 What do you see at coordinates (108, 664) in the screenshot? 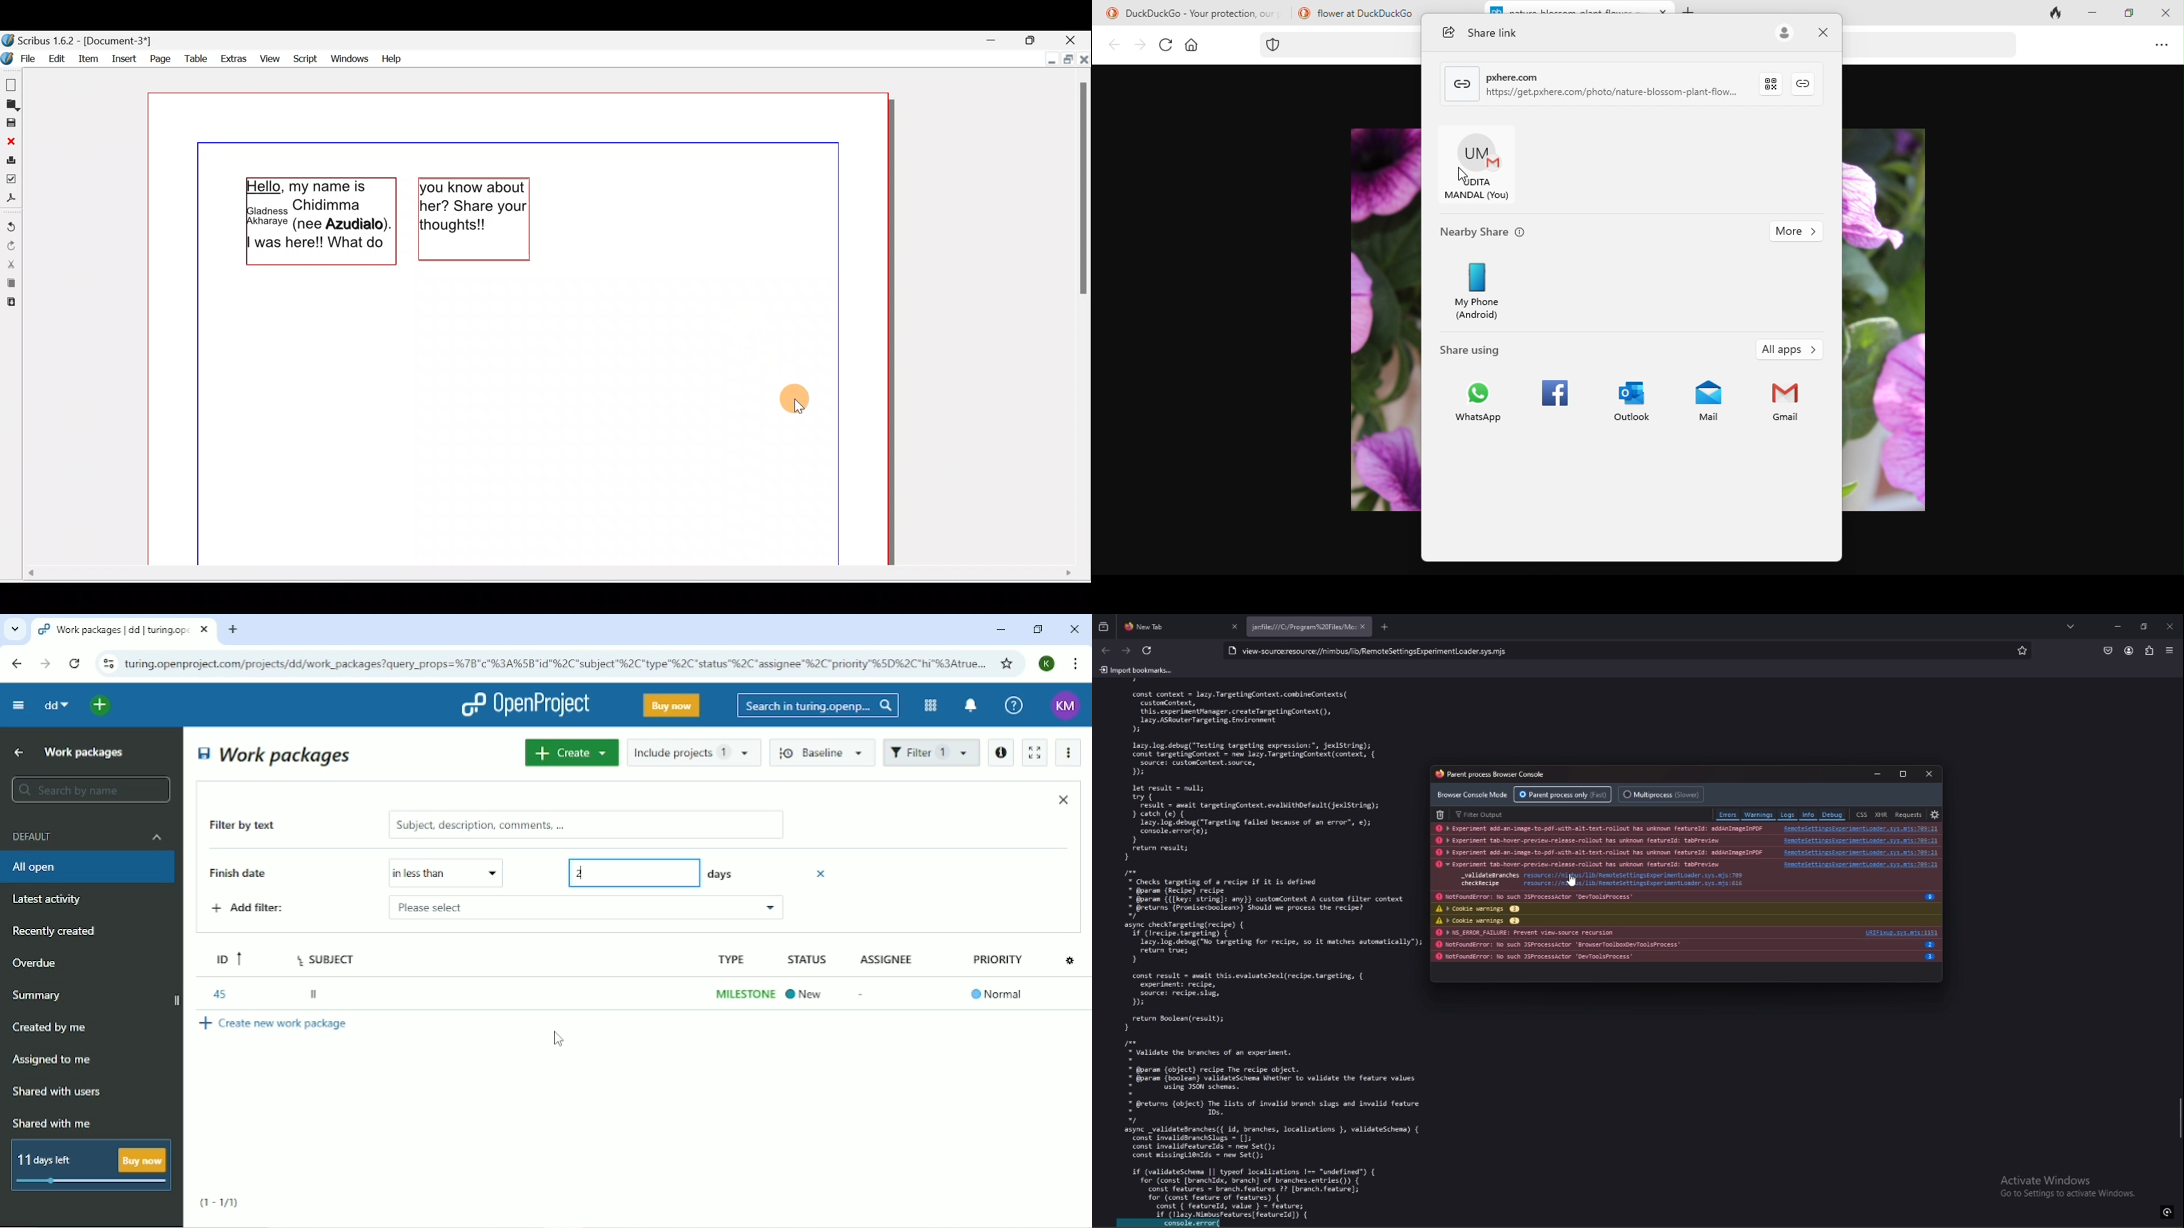
I see `View site information` at bounding box center [108, 664].